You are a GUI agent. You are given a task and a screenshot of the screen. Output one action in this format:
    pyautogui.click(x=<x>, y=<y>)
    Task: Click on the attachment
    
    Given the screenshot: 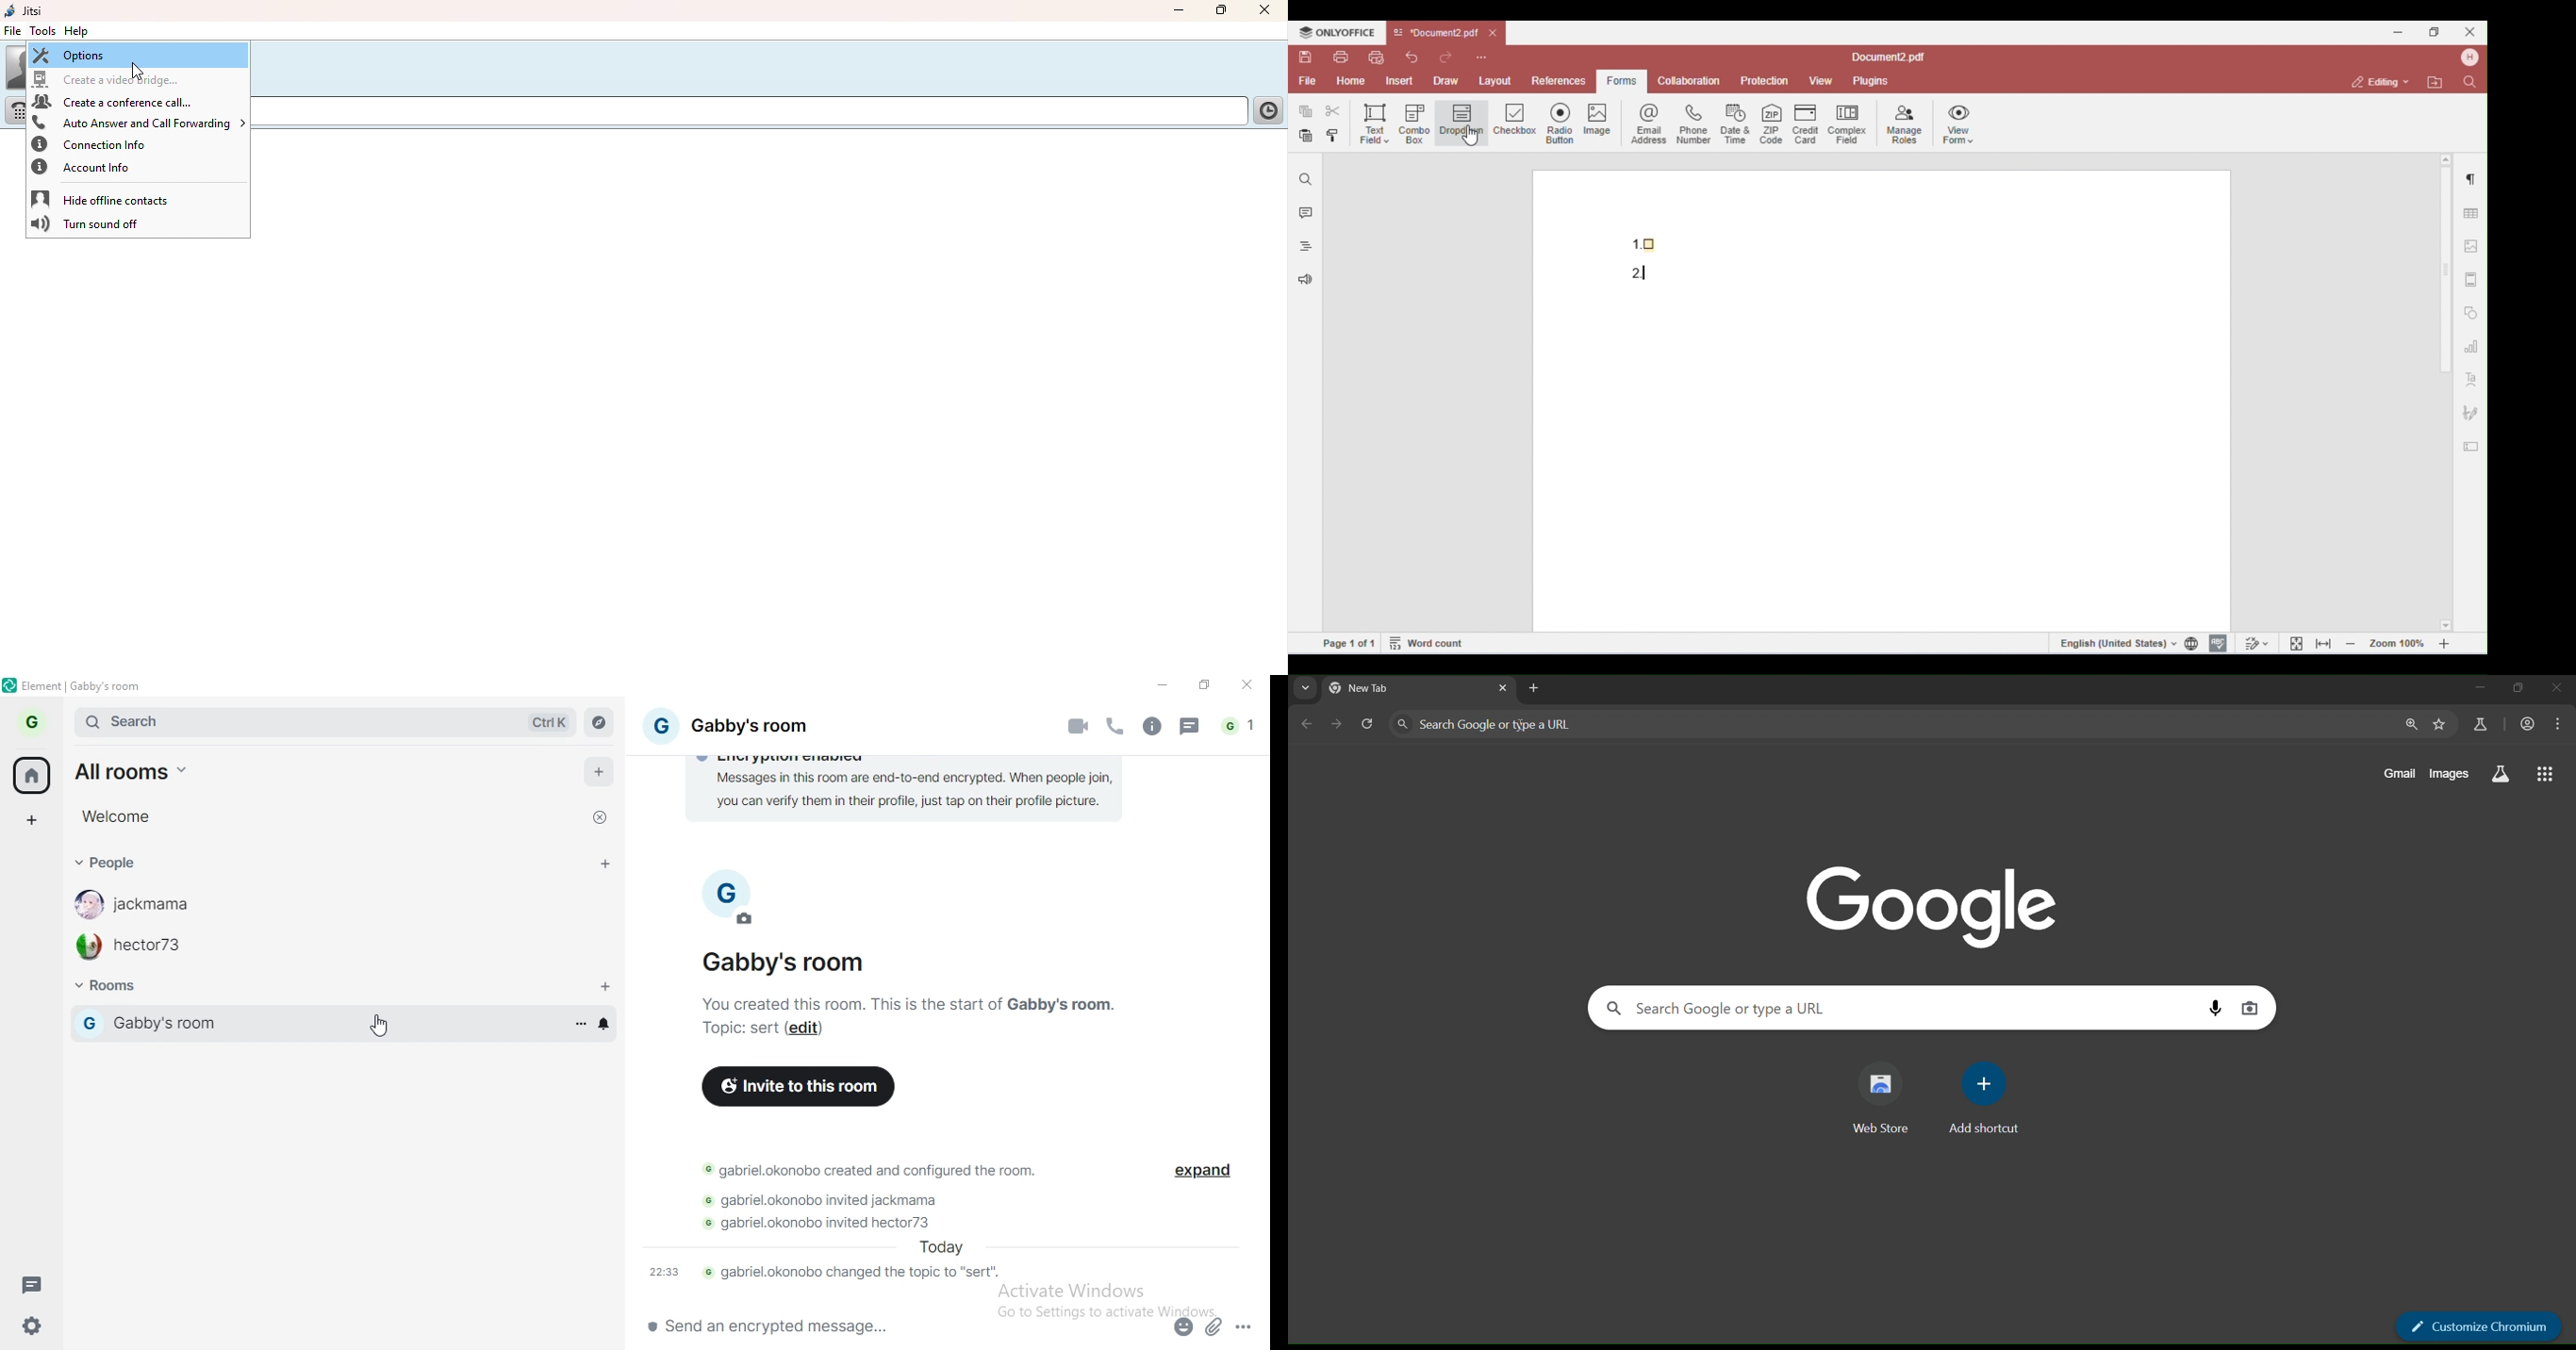 What is the action you would take?
    pyautogui.click(x=1215, y=1326)
    